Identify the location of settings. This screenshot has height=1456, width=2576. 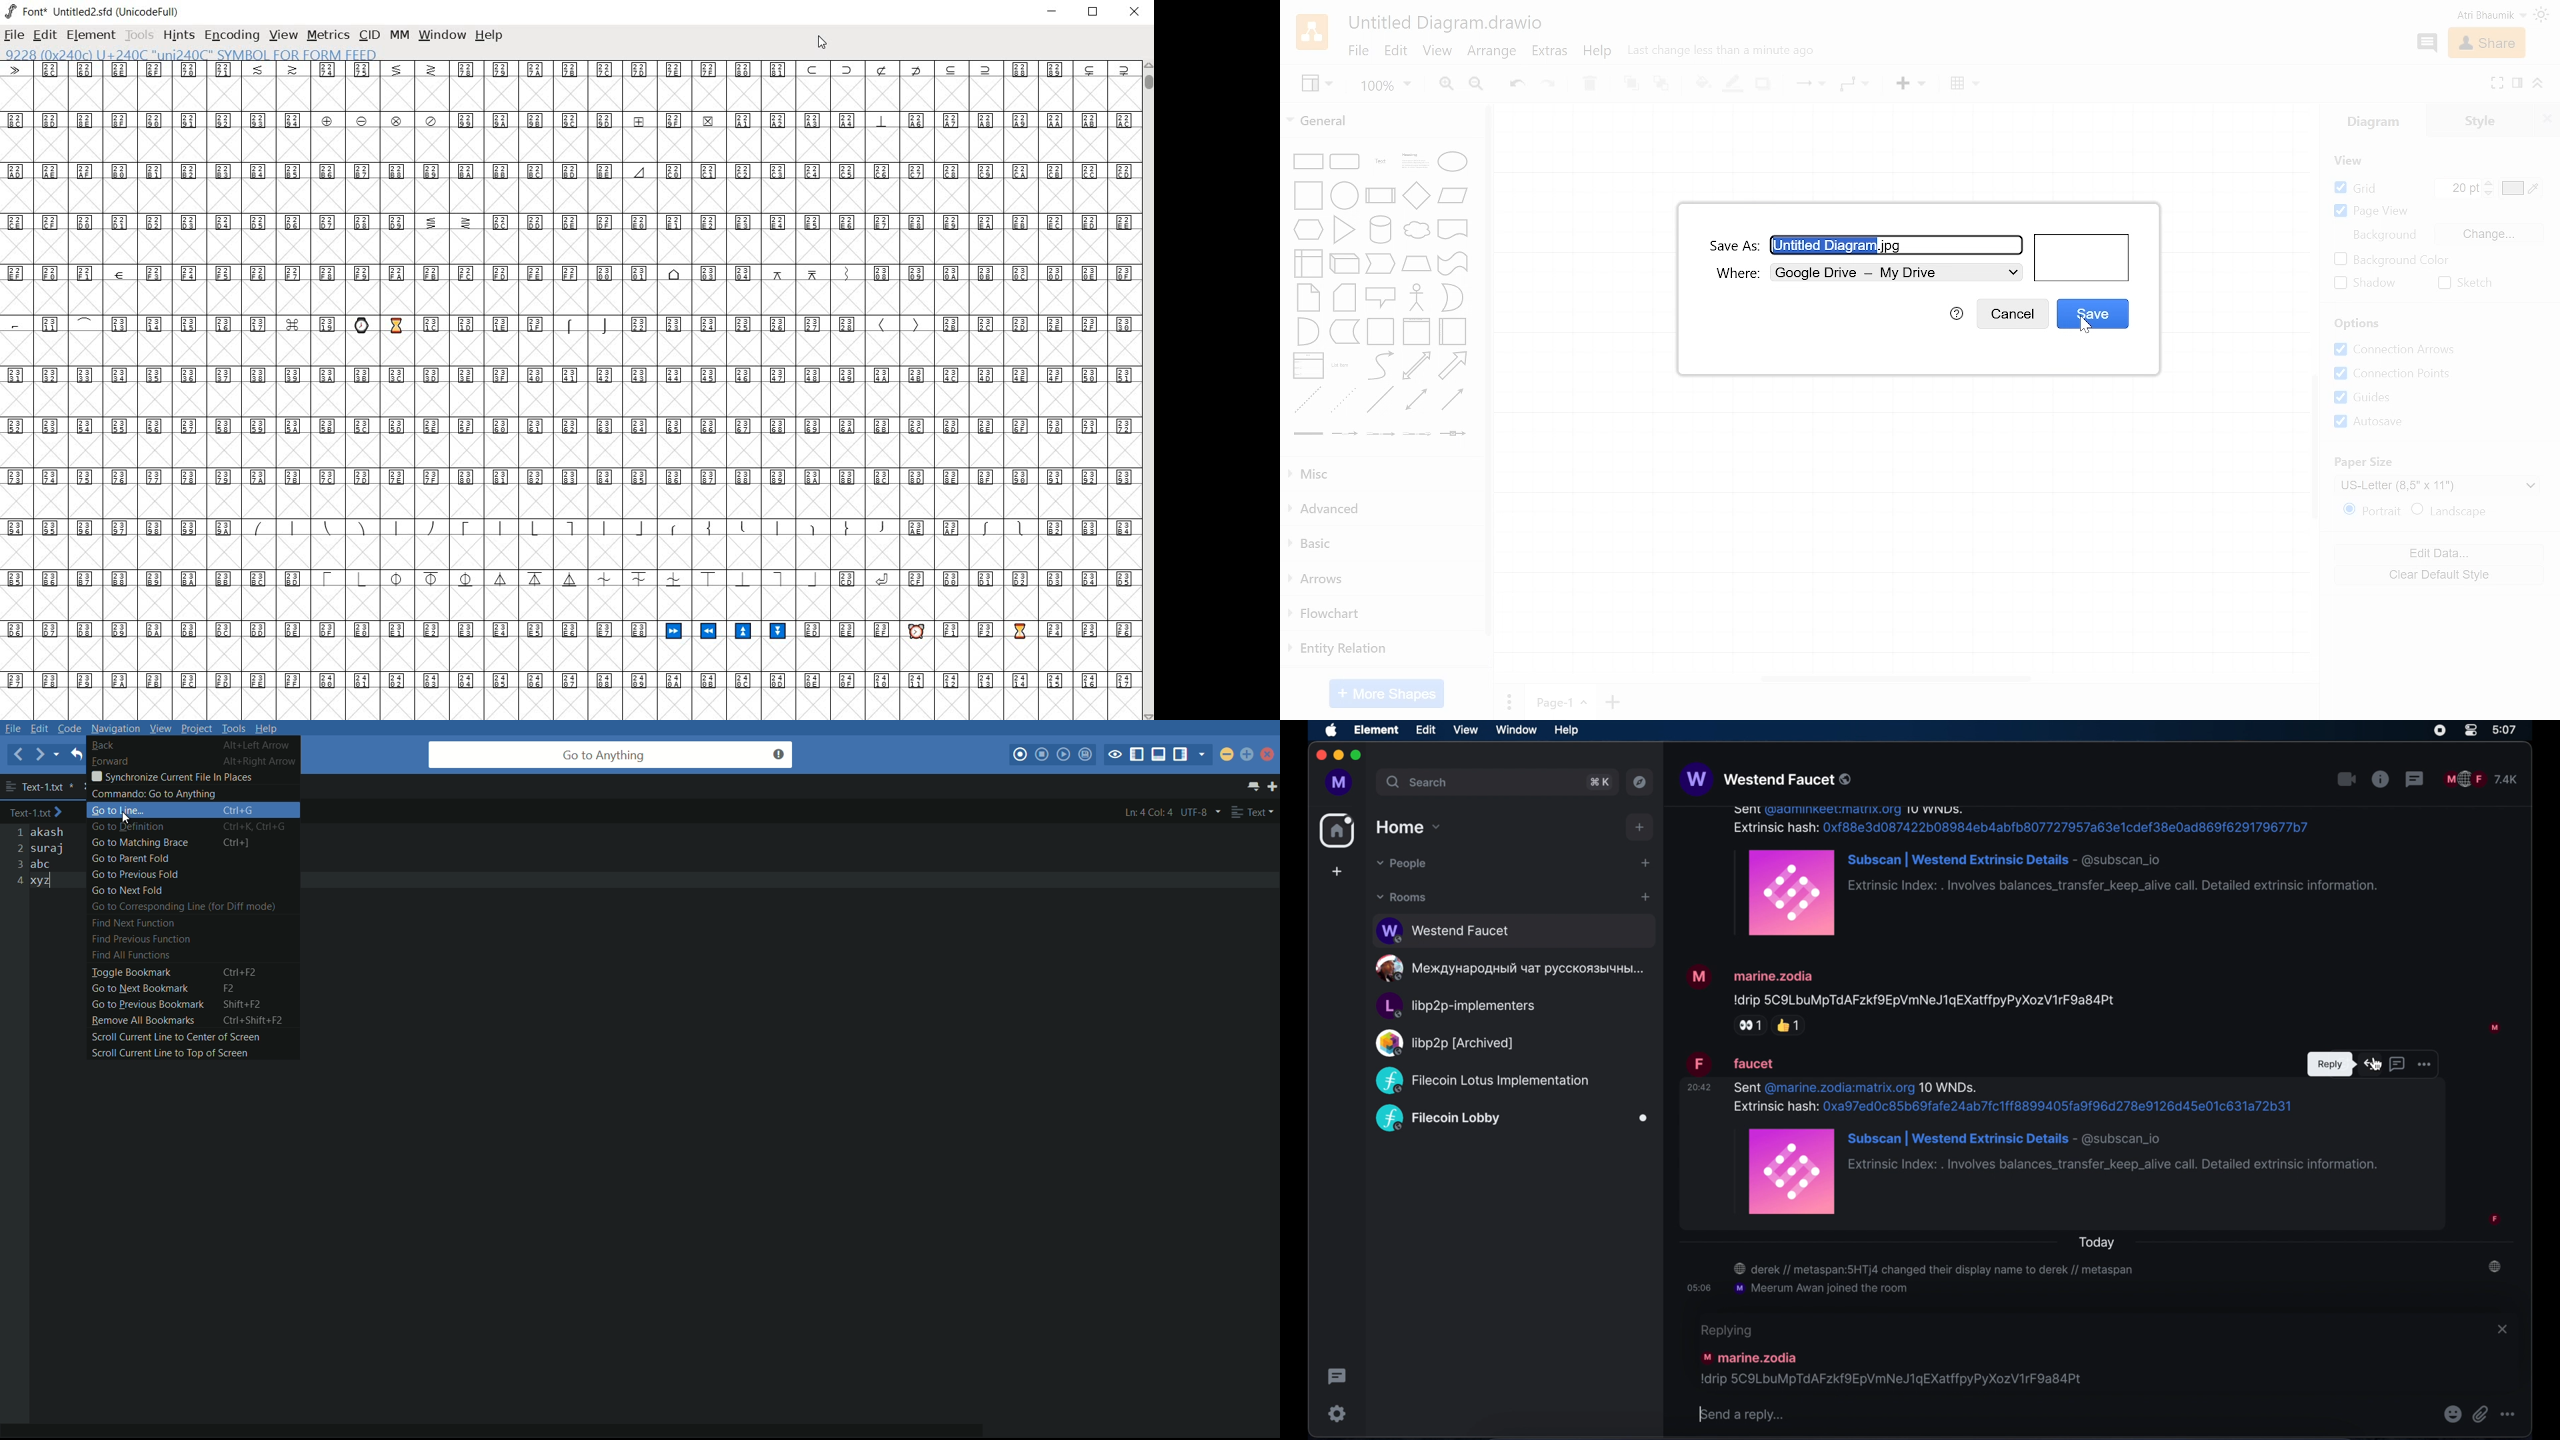
(1337, 1413).